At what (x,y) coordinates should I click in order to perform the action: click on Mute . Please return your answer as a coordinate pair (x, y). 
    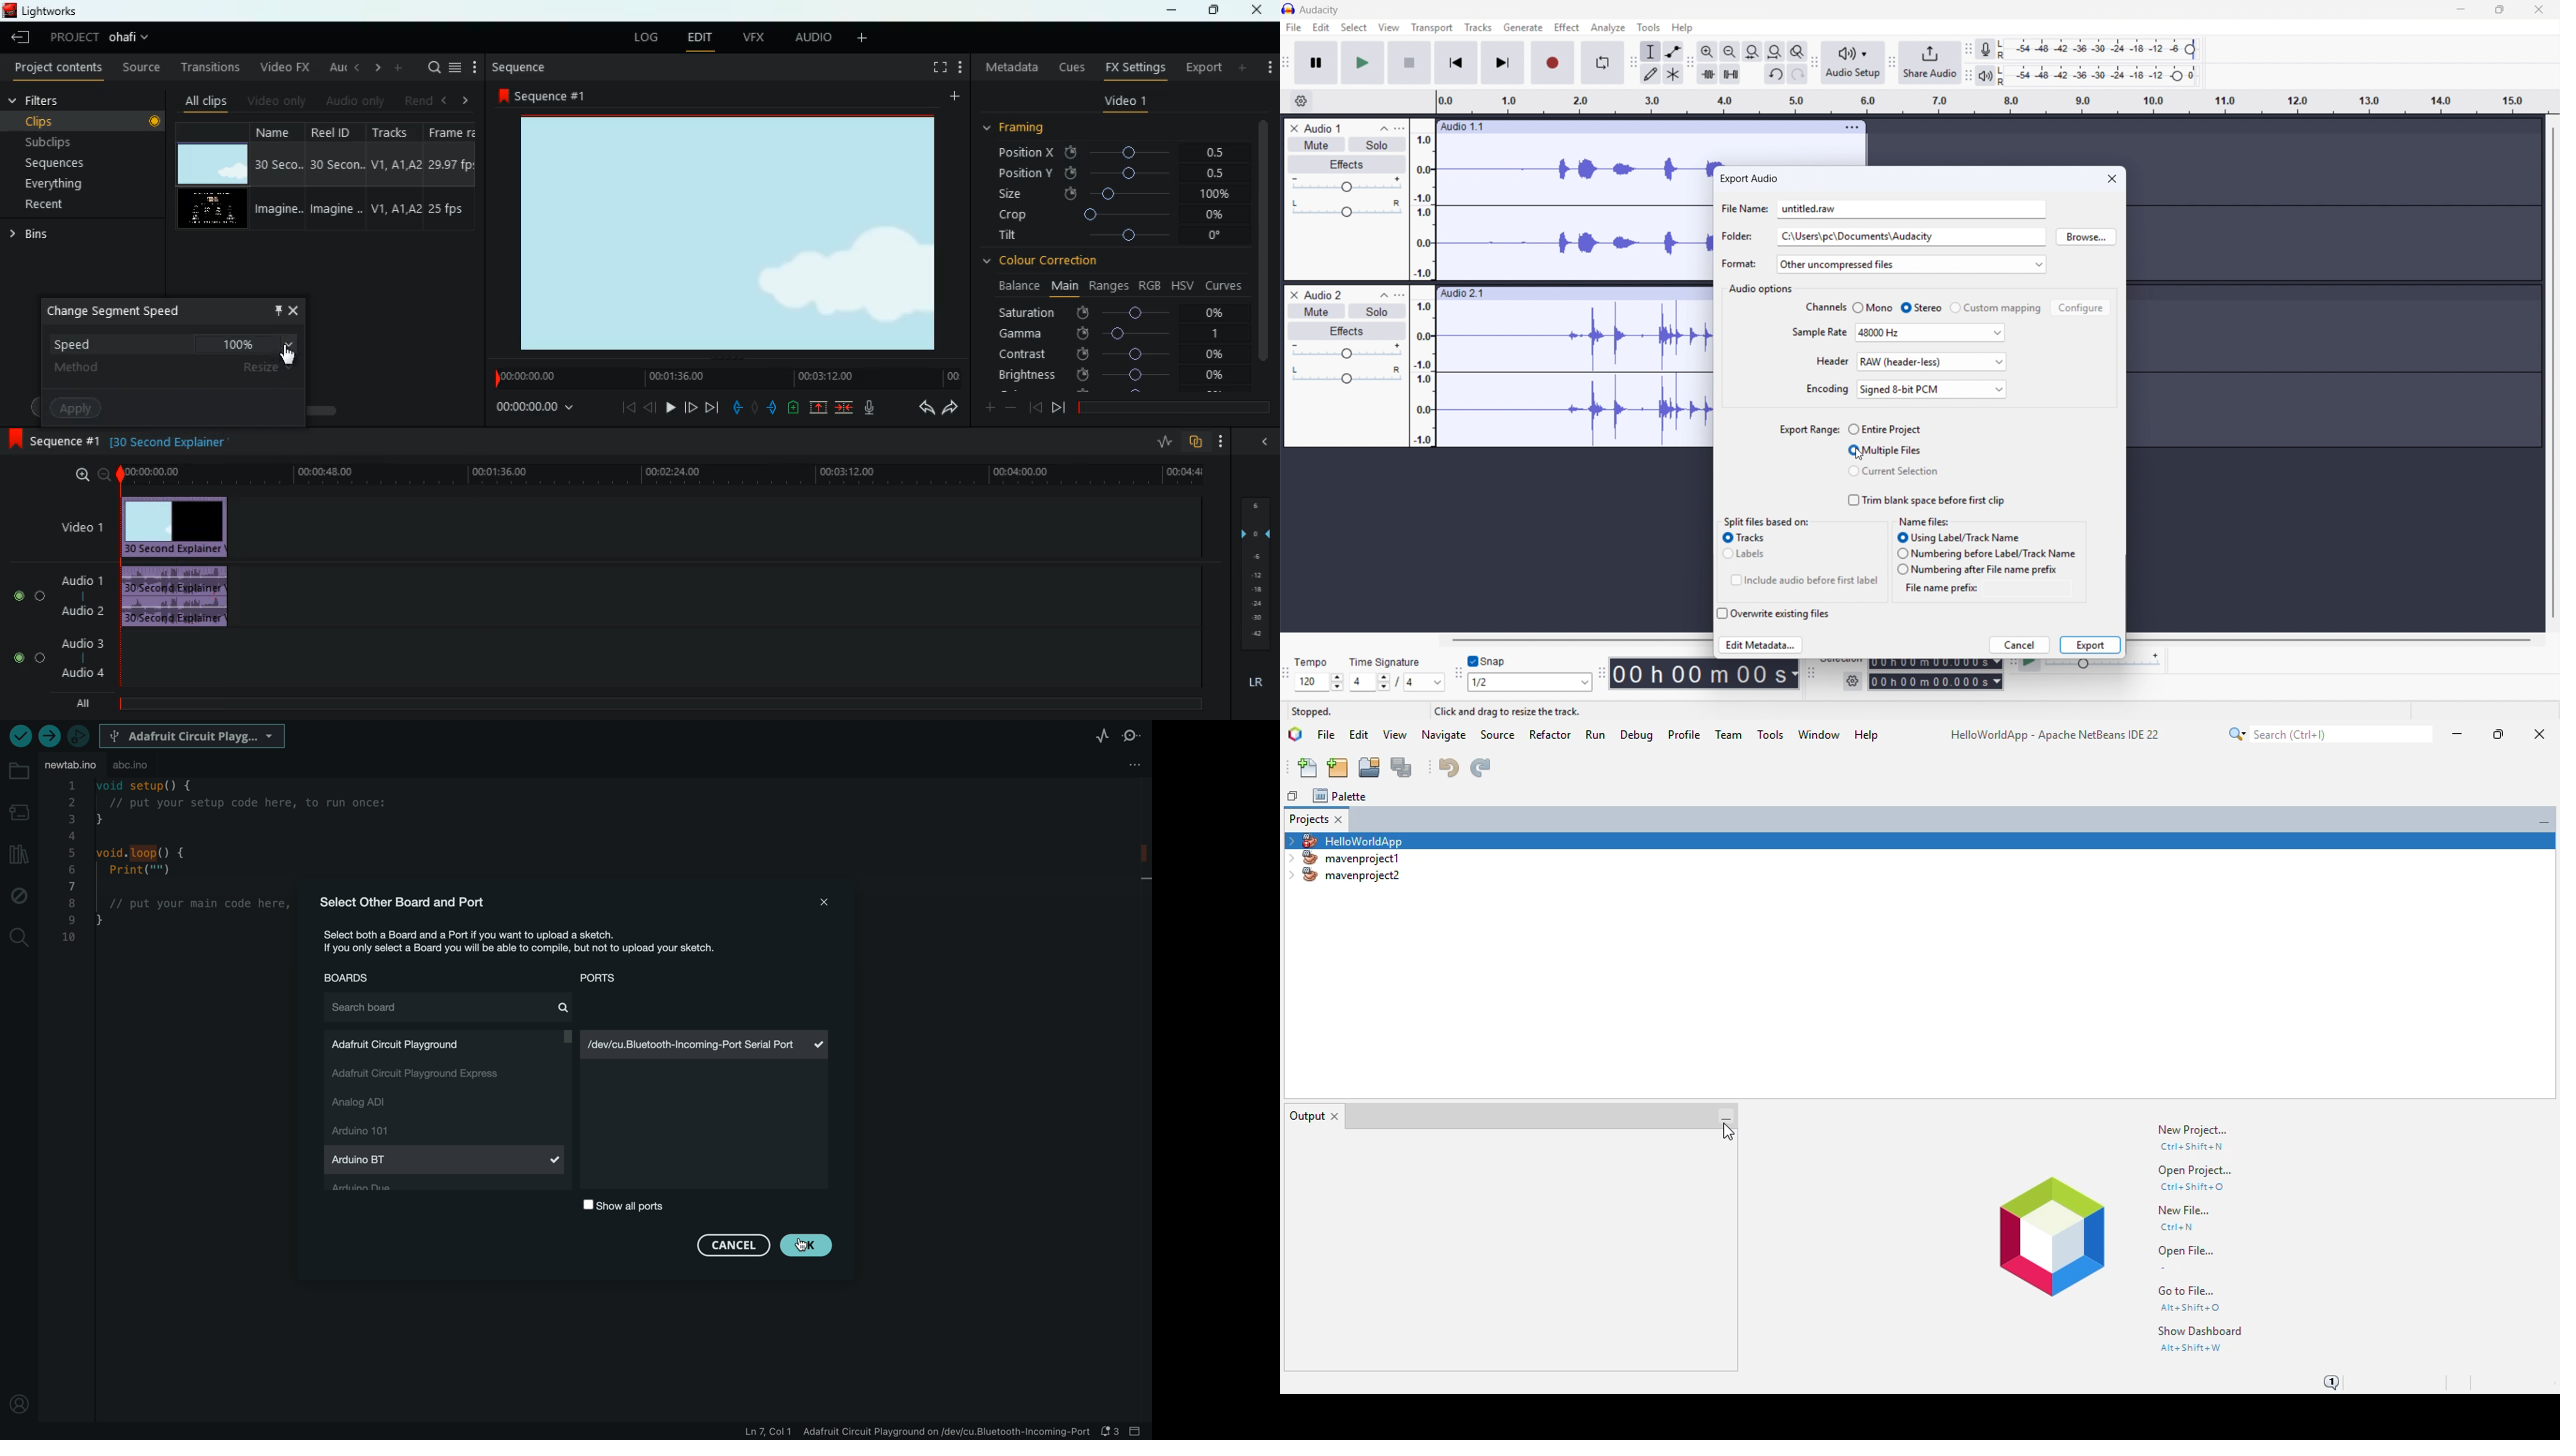
    Looking at the image, I should click on (1317, 145).